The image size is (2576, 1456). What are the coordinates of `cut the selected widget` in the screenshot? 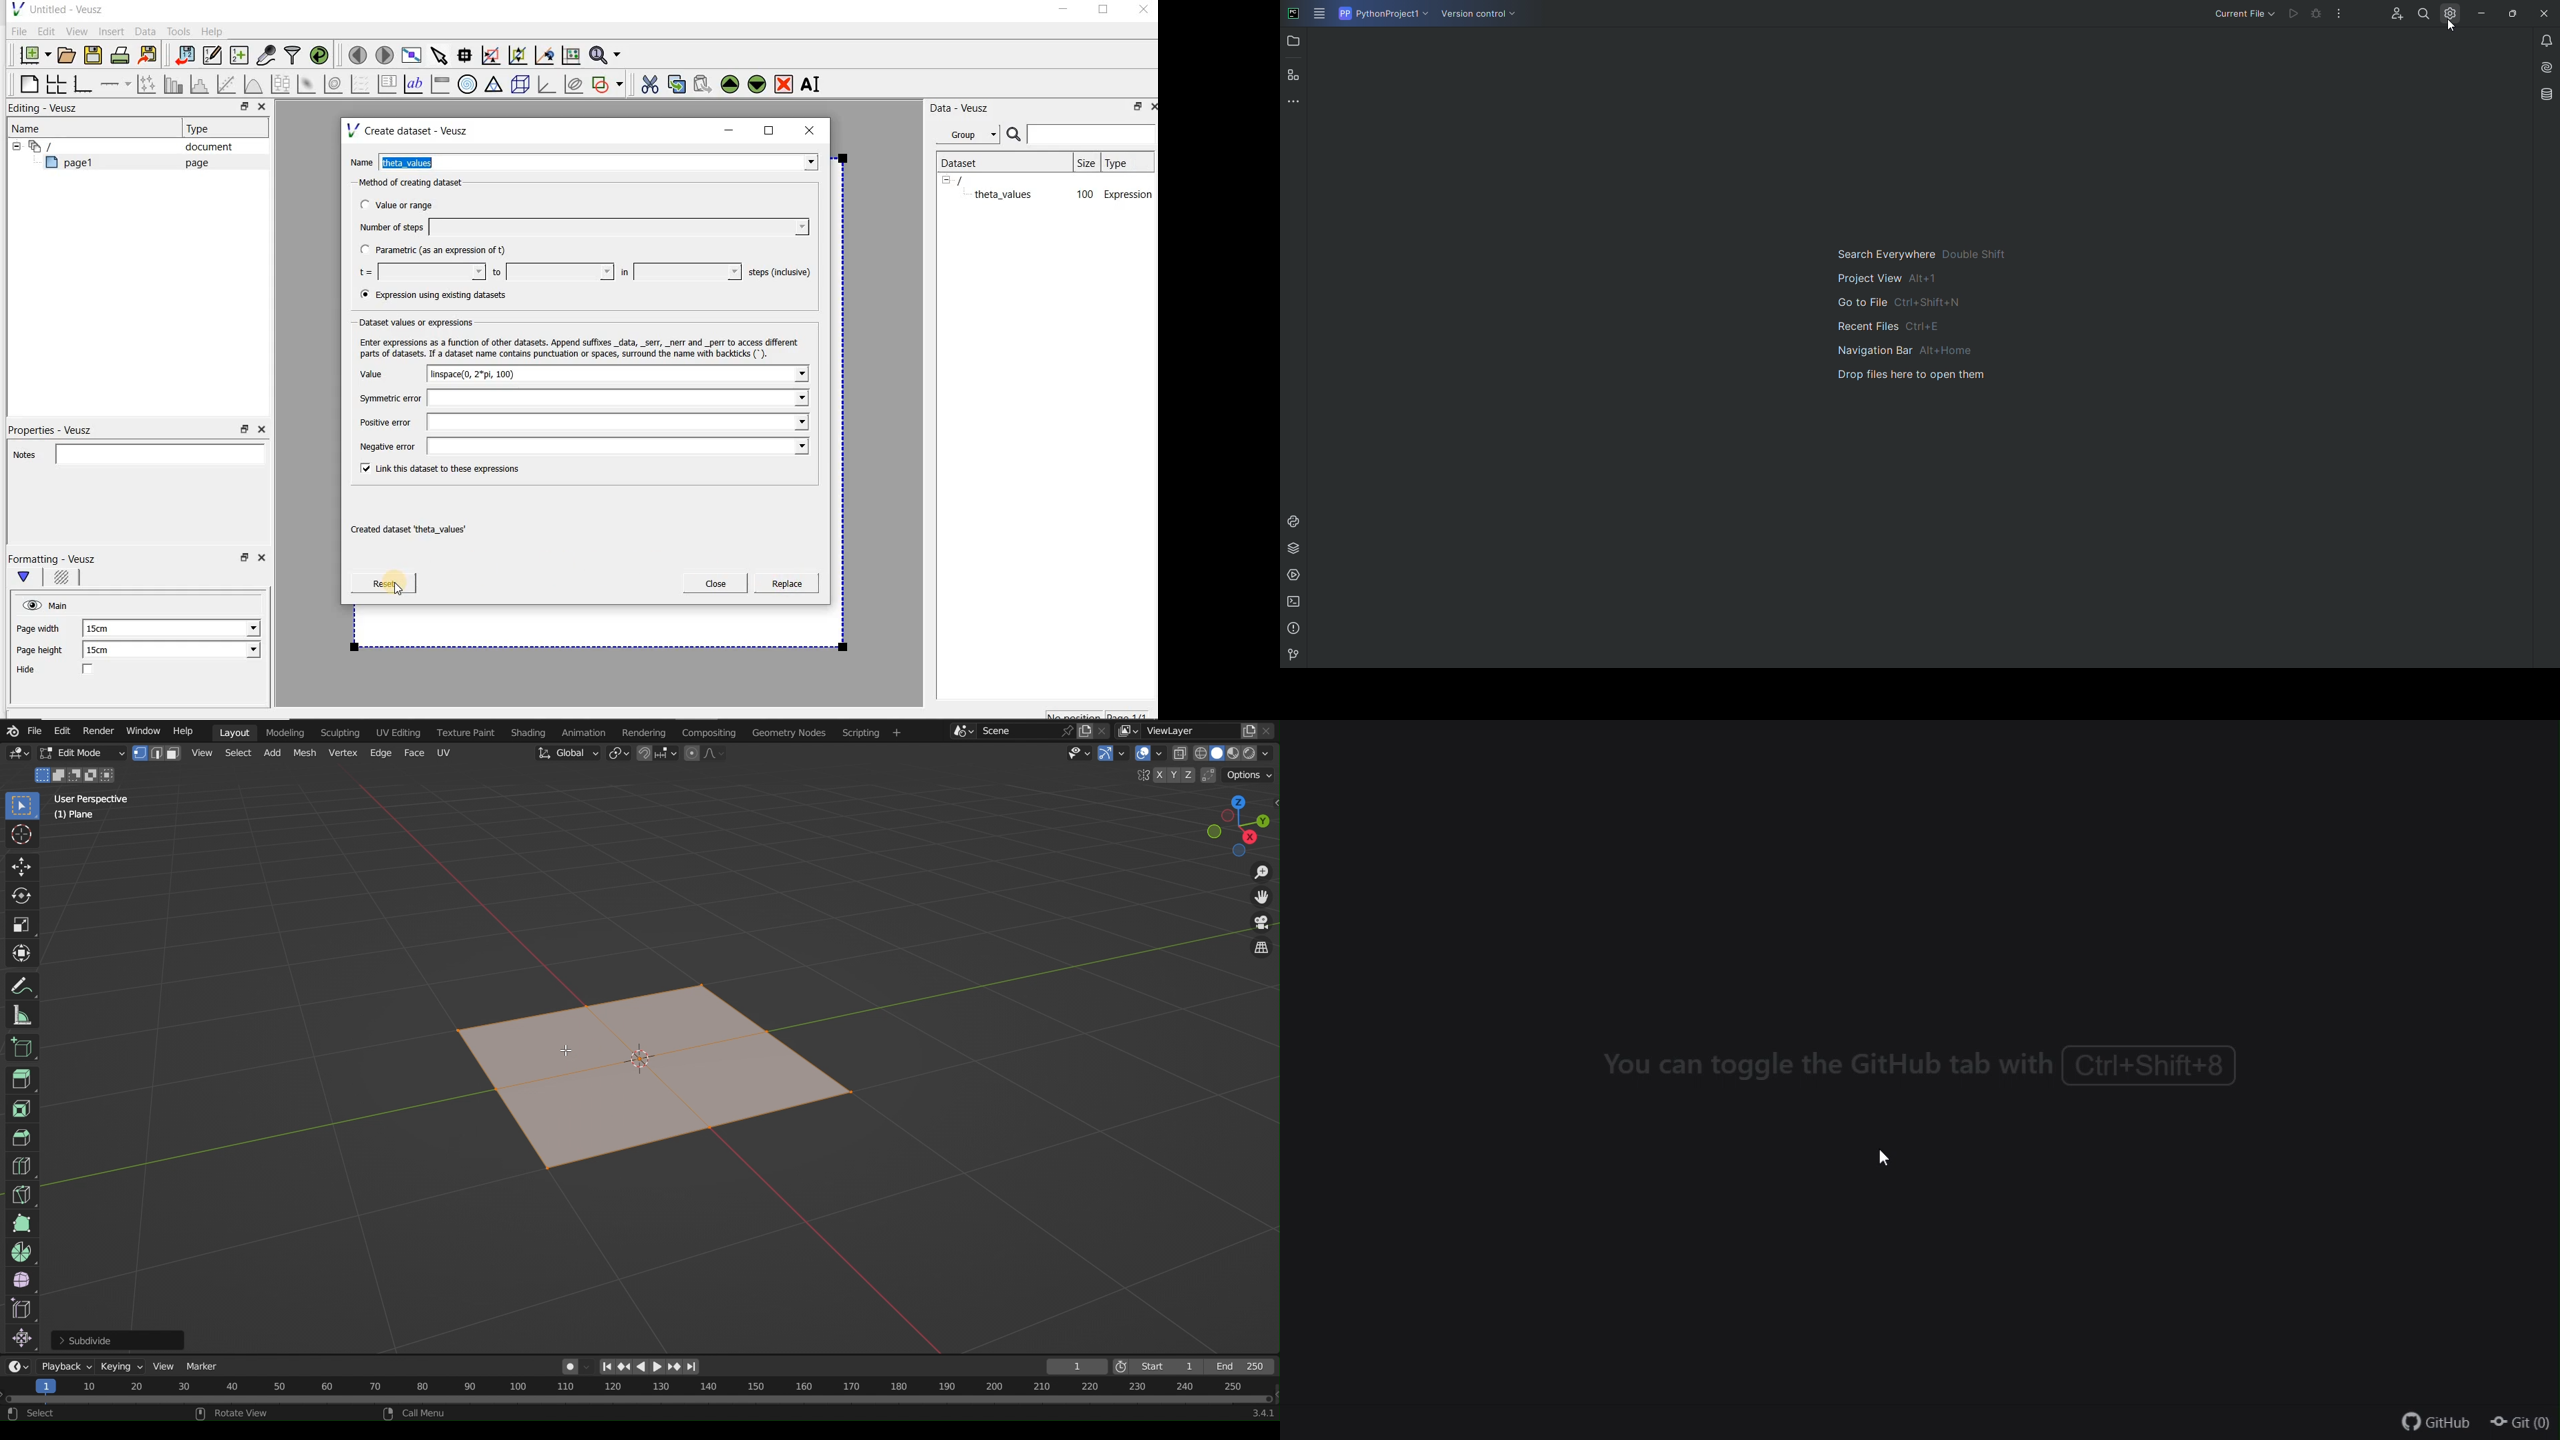 It's located at (648, 83).